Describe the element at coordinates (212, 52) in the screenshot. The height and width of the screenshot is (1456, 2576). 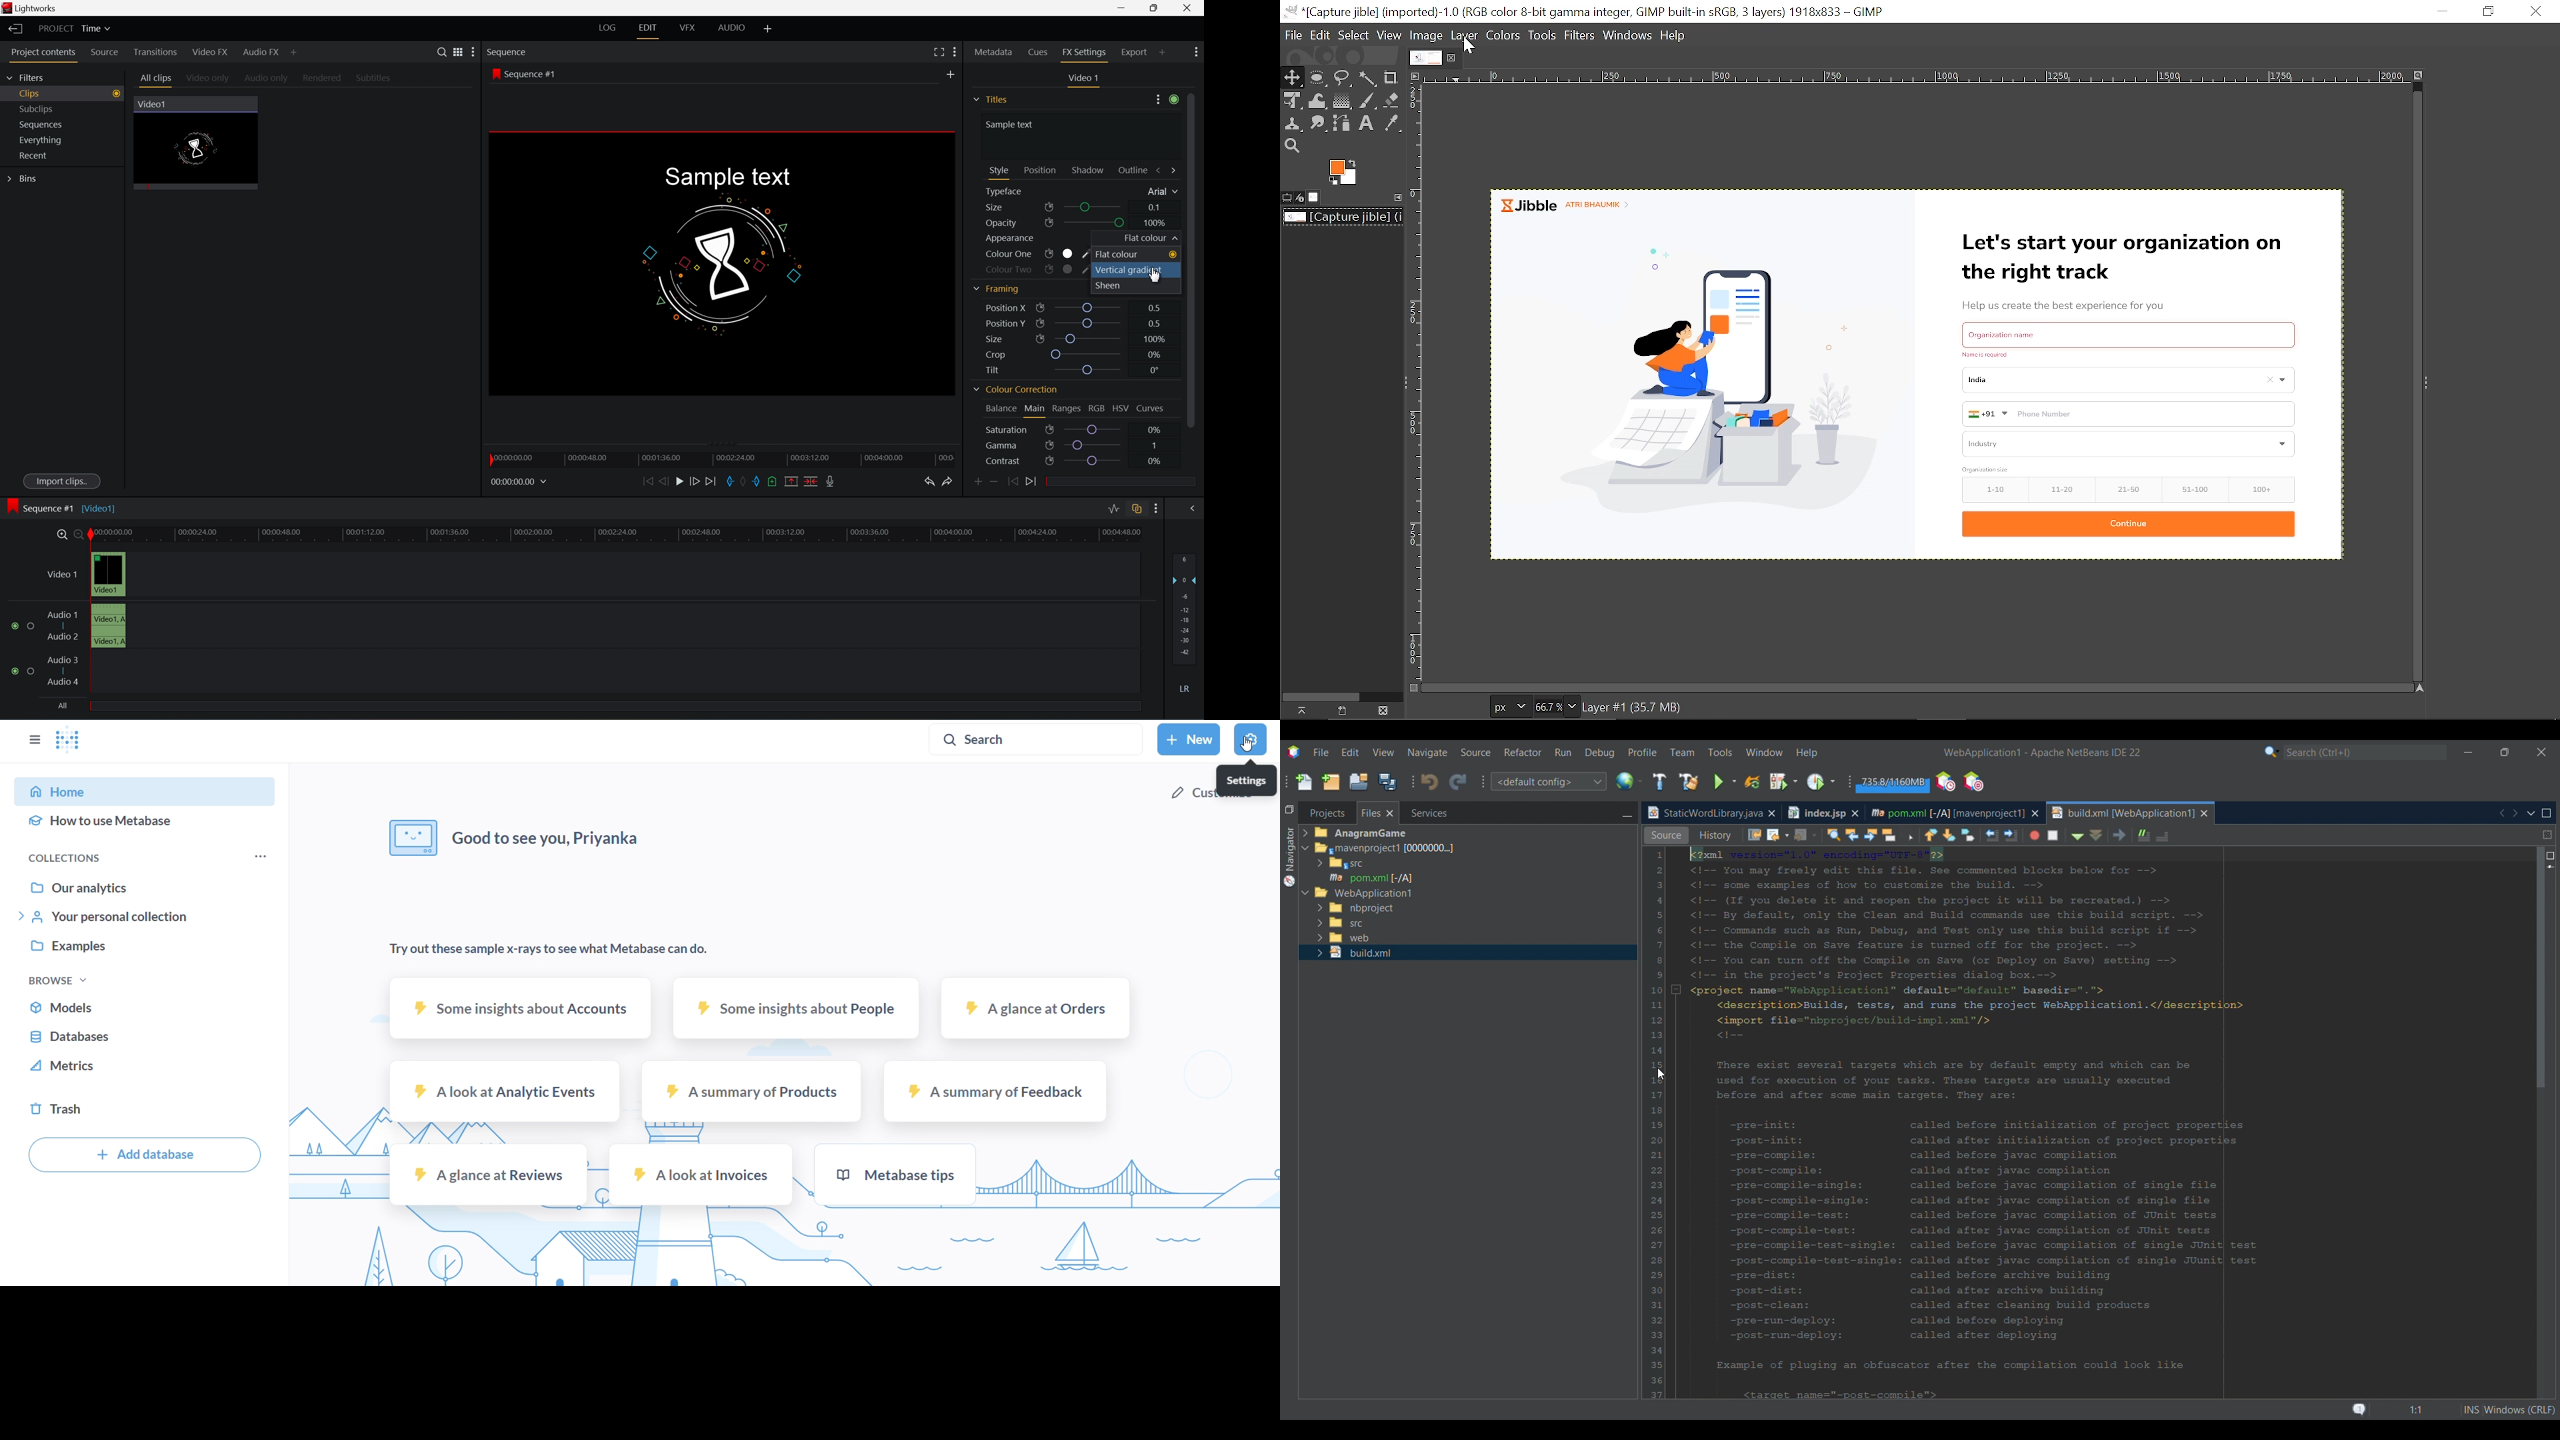
I see `Video FX` at that location.